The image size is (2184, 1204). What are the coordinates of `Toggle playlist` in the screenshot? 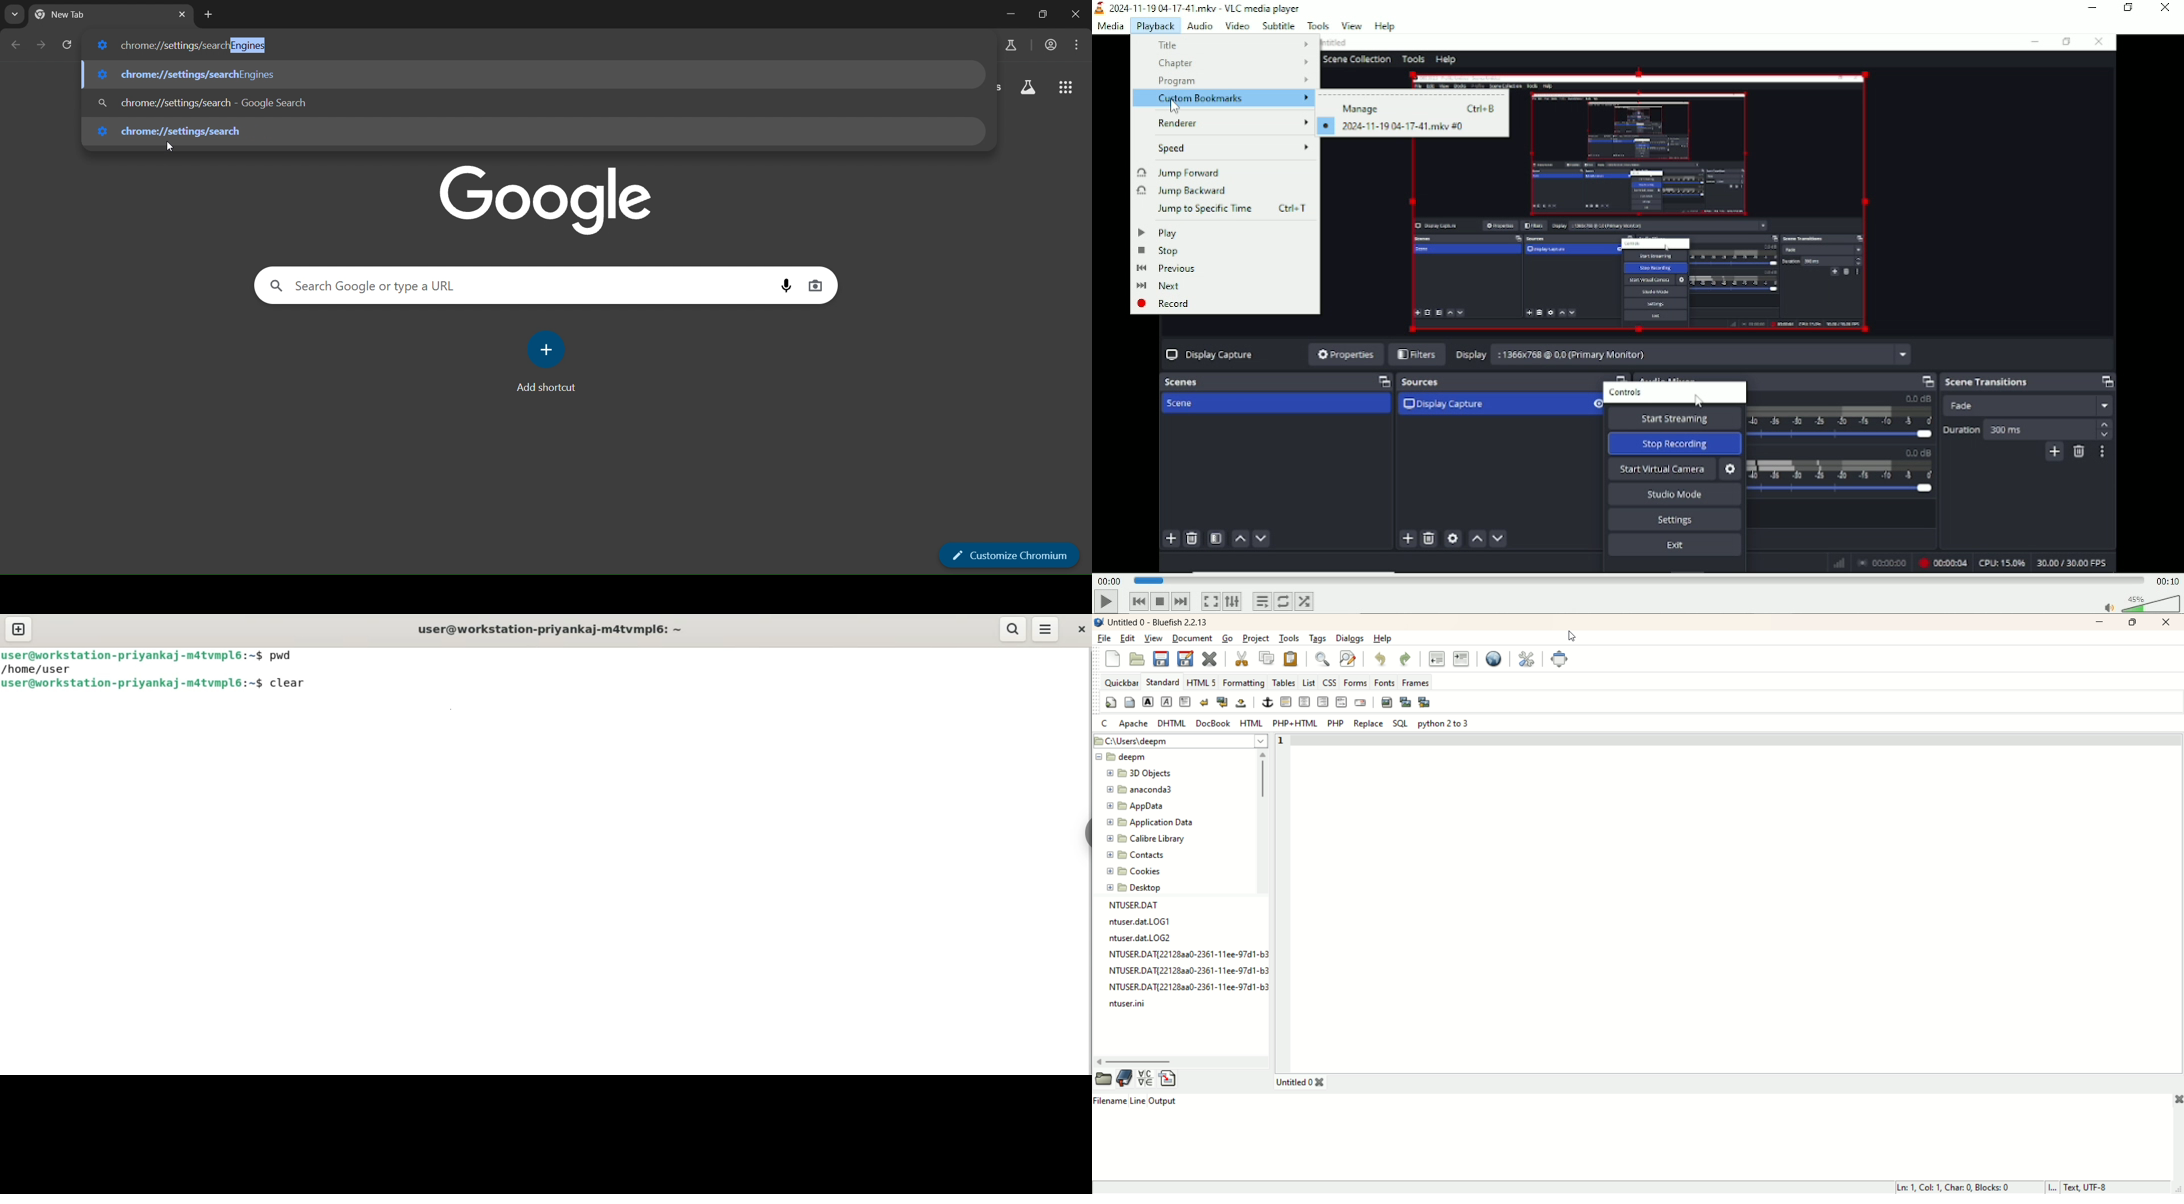 It's located at (1261, 601).